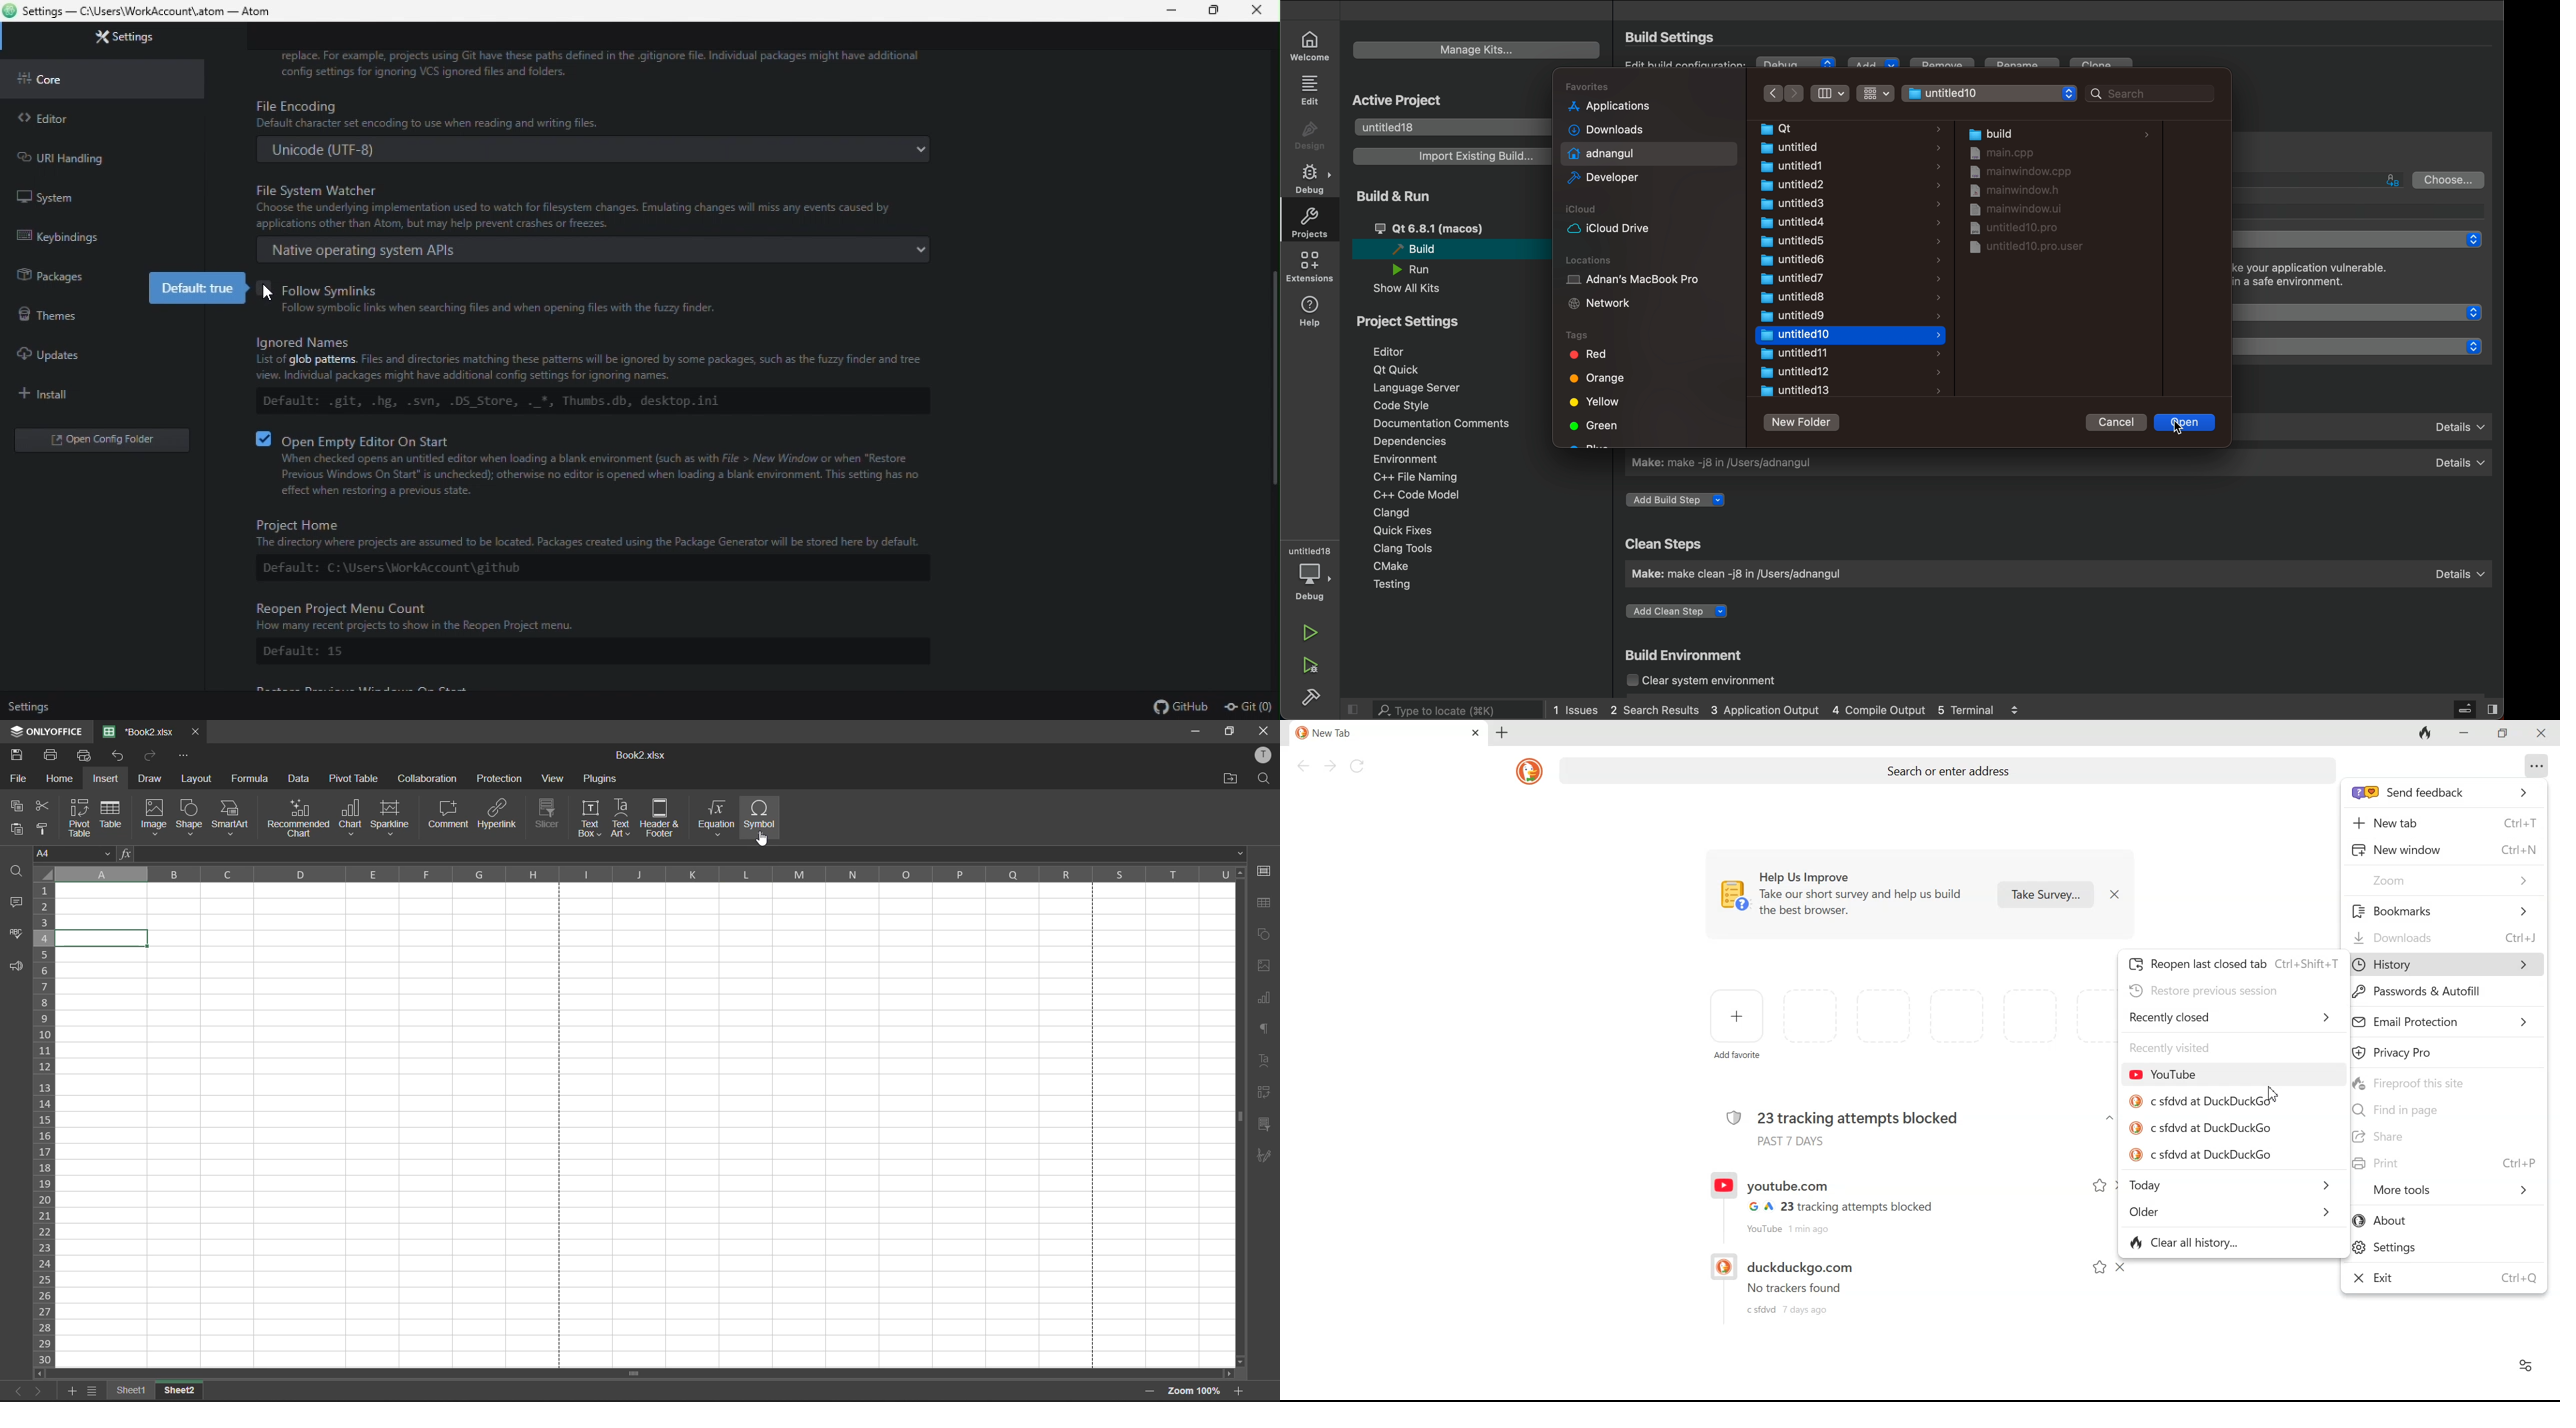 The width and height of the screenshot is (2576, 1428). What do you see at coordinates (39, 1375) in the screenshot?
I see `scroll left` at bounding box center [39, 1375].